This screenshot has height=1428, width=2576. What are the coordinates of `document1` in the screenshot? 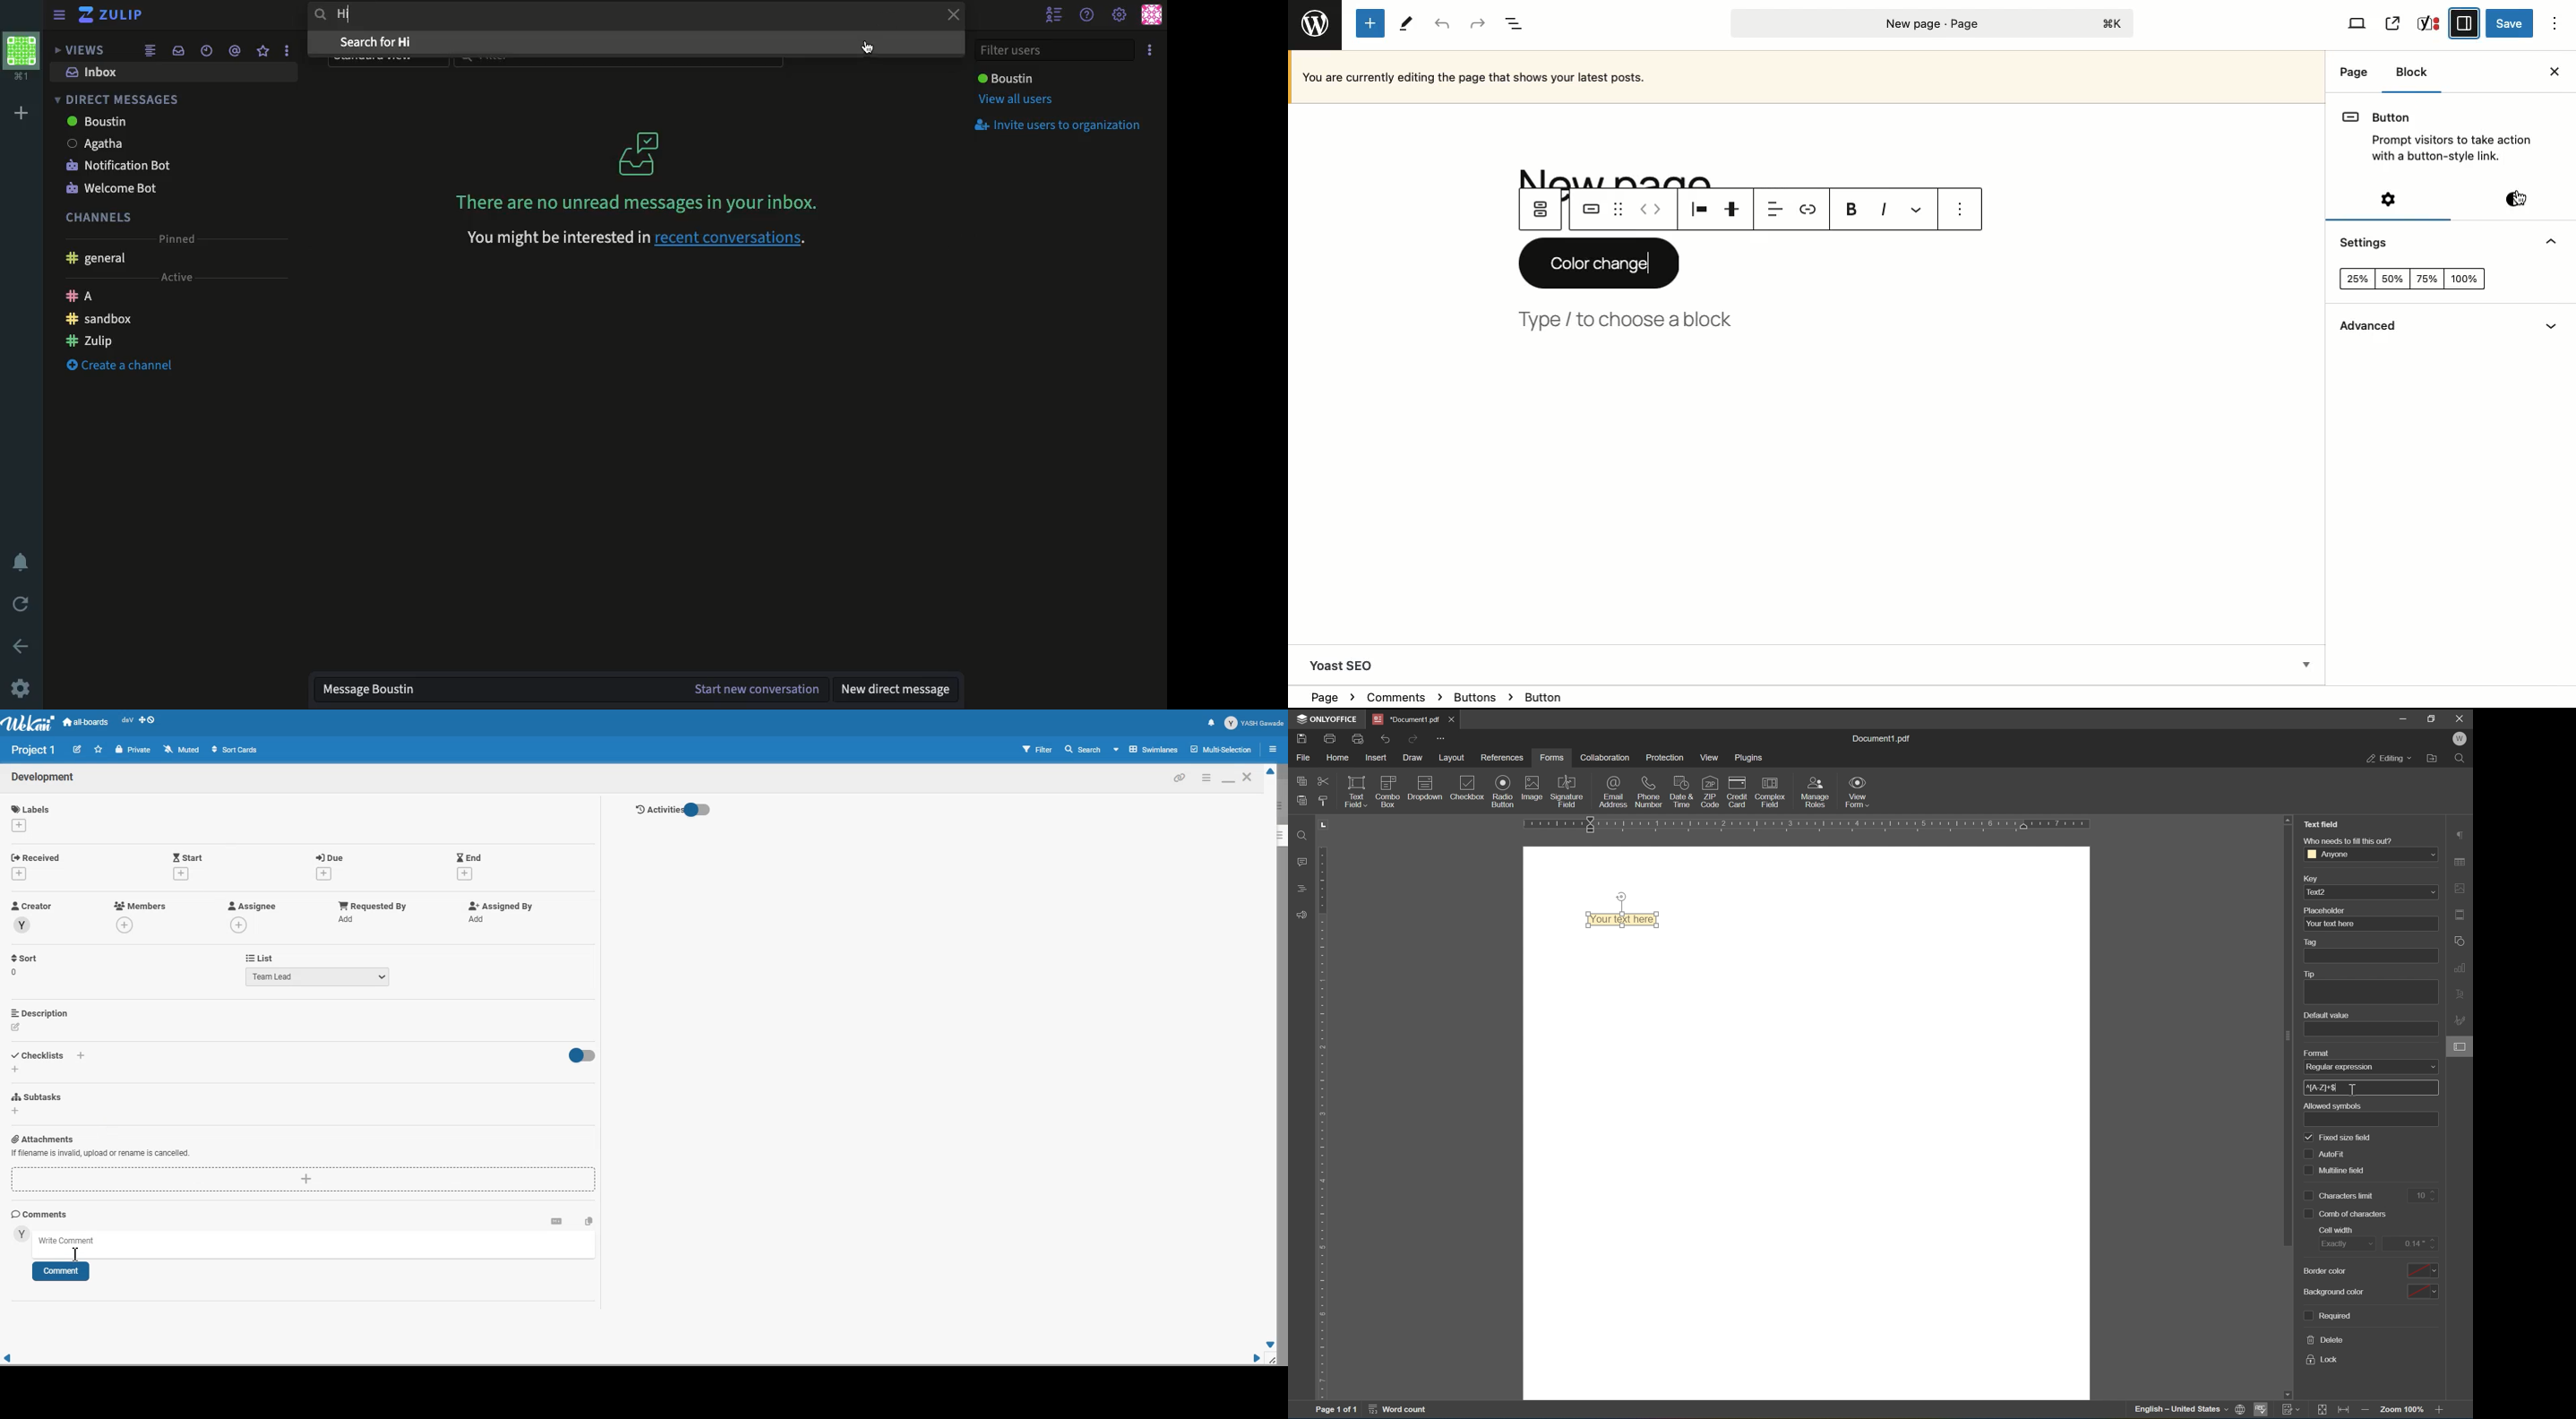 It's located at (1404, 717).